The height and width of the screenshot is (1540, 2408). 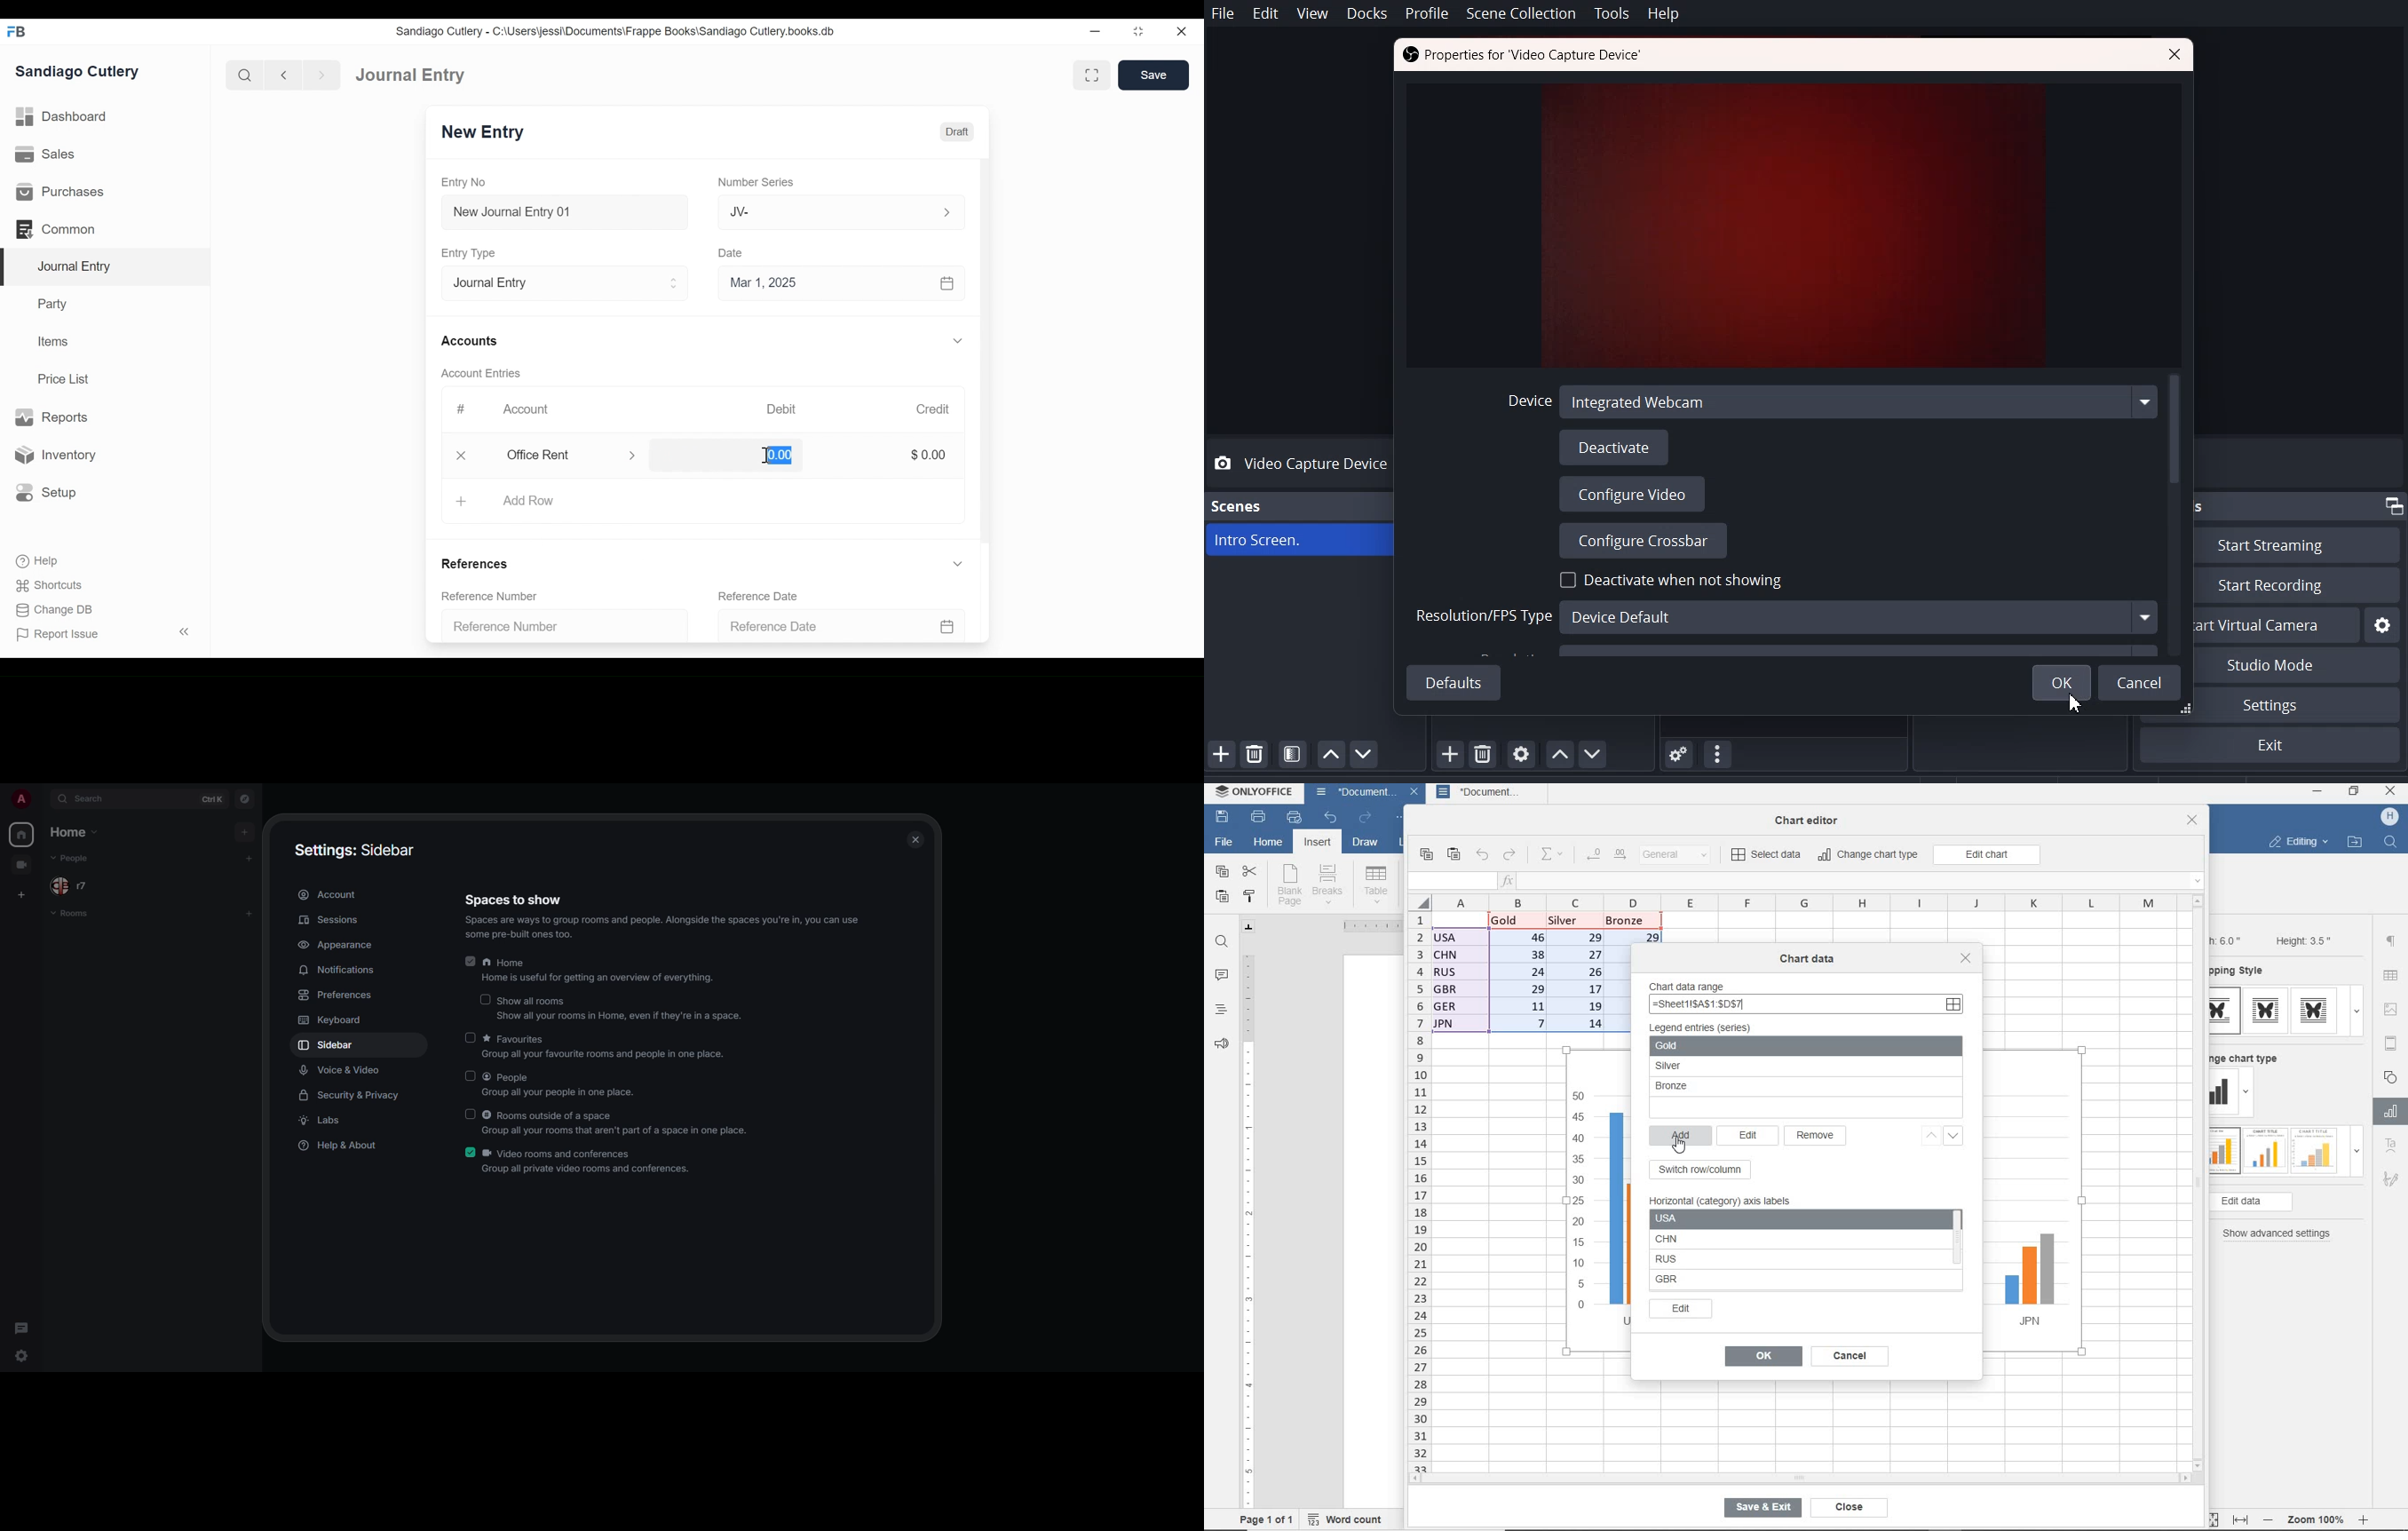 What do you see at coordinates (592, 1162) in the screenshot?
I see `video rooms and conferences` at bounding box center [592, 1162].